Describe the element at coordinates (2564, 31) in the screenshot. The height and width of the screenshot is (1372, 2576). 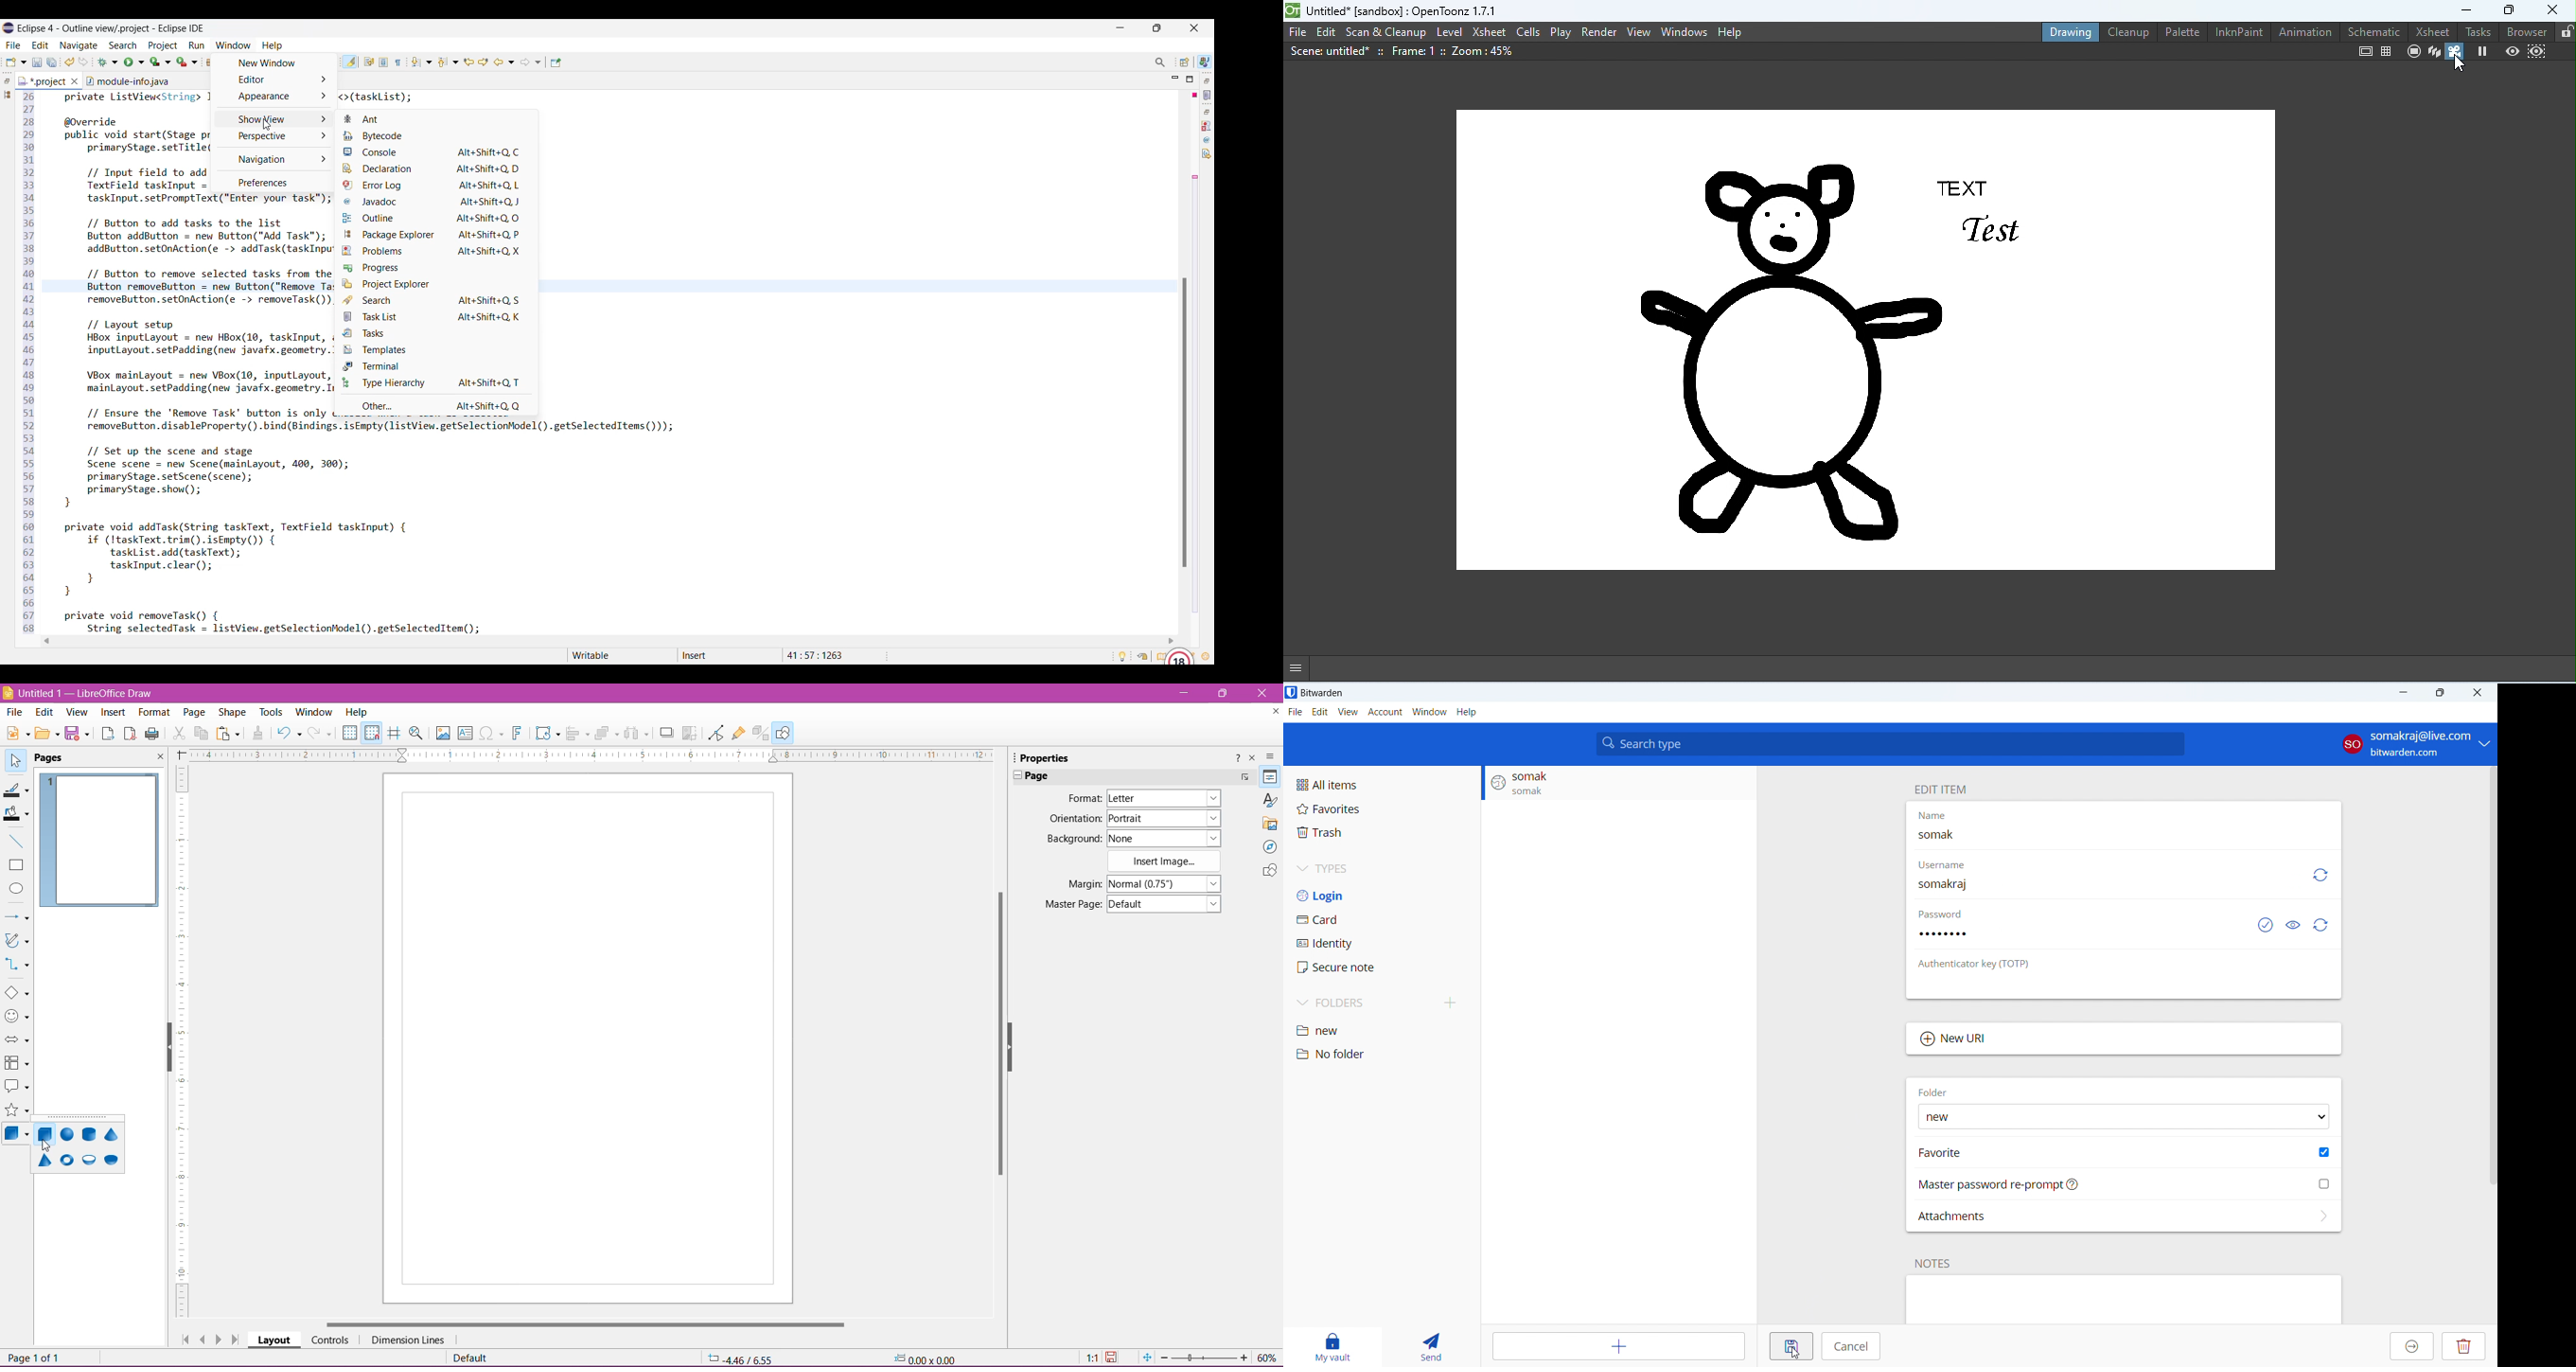
I see `lock rooms tab` at that location.